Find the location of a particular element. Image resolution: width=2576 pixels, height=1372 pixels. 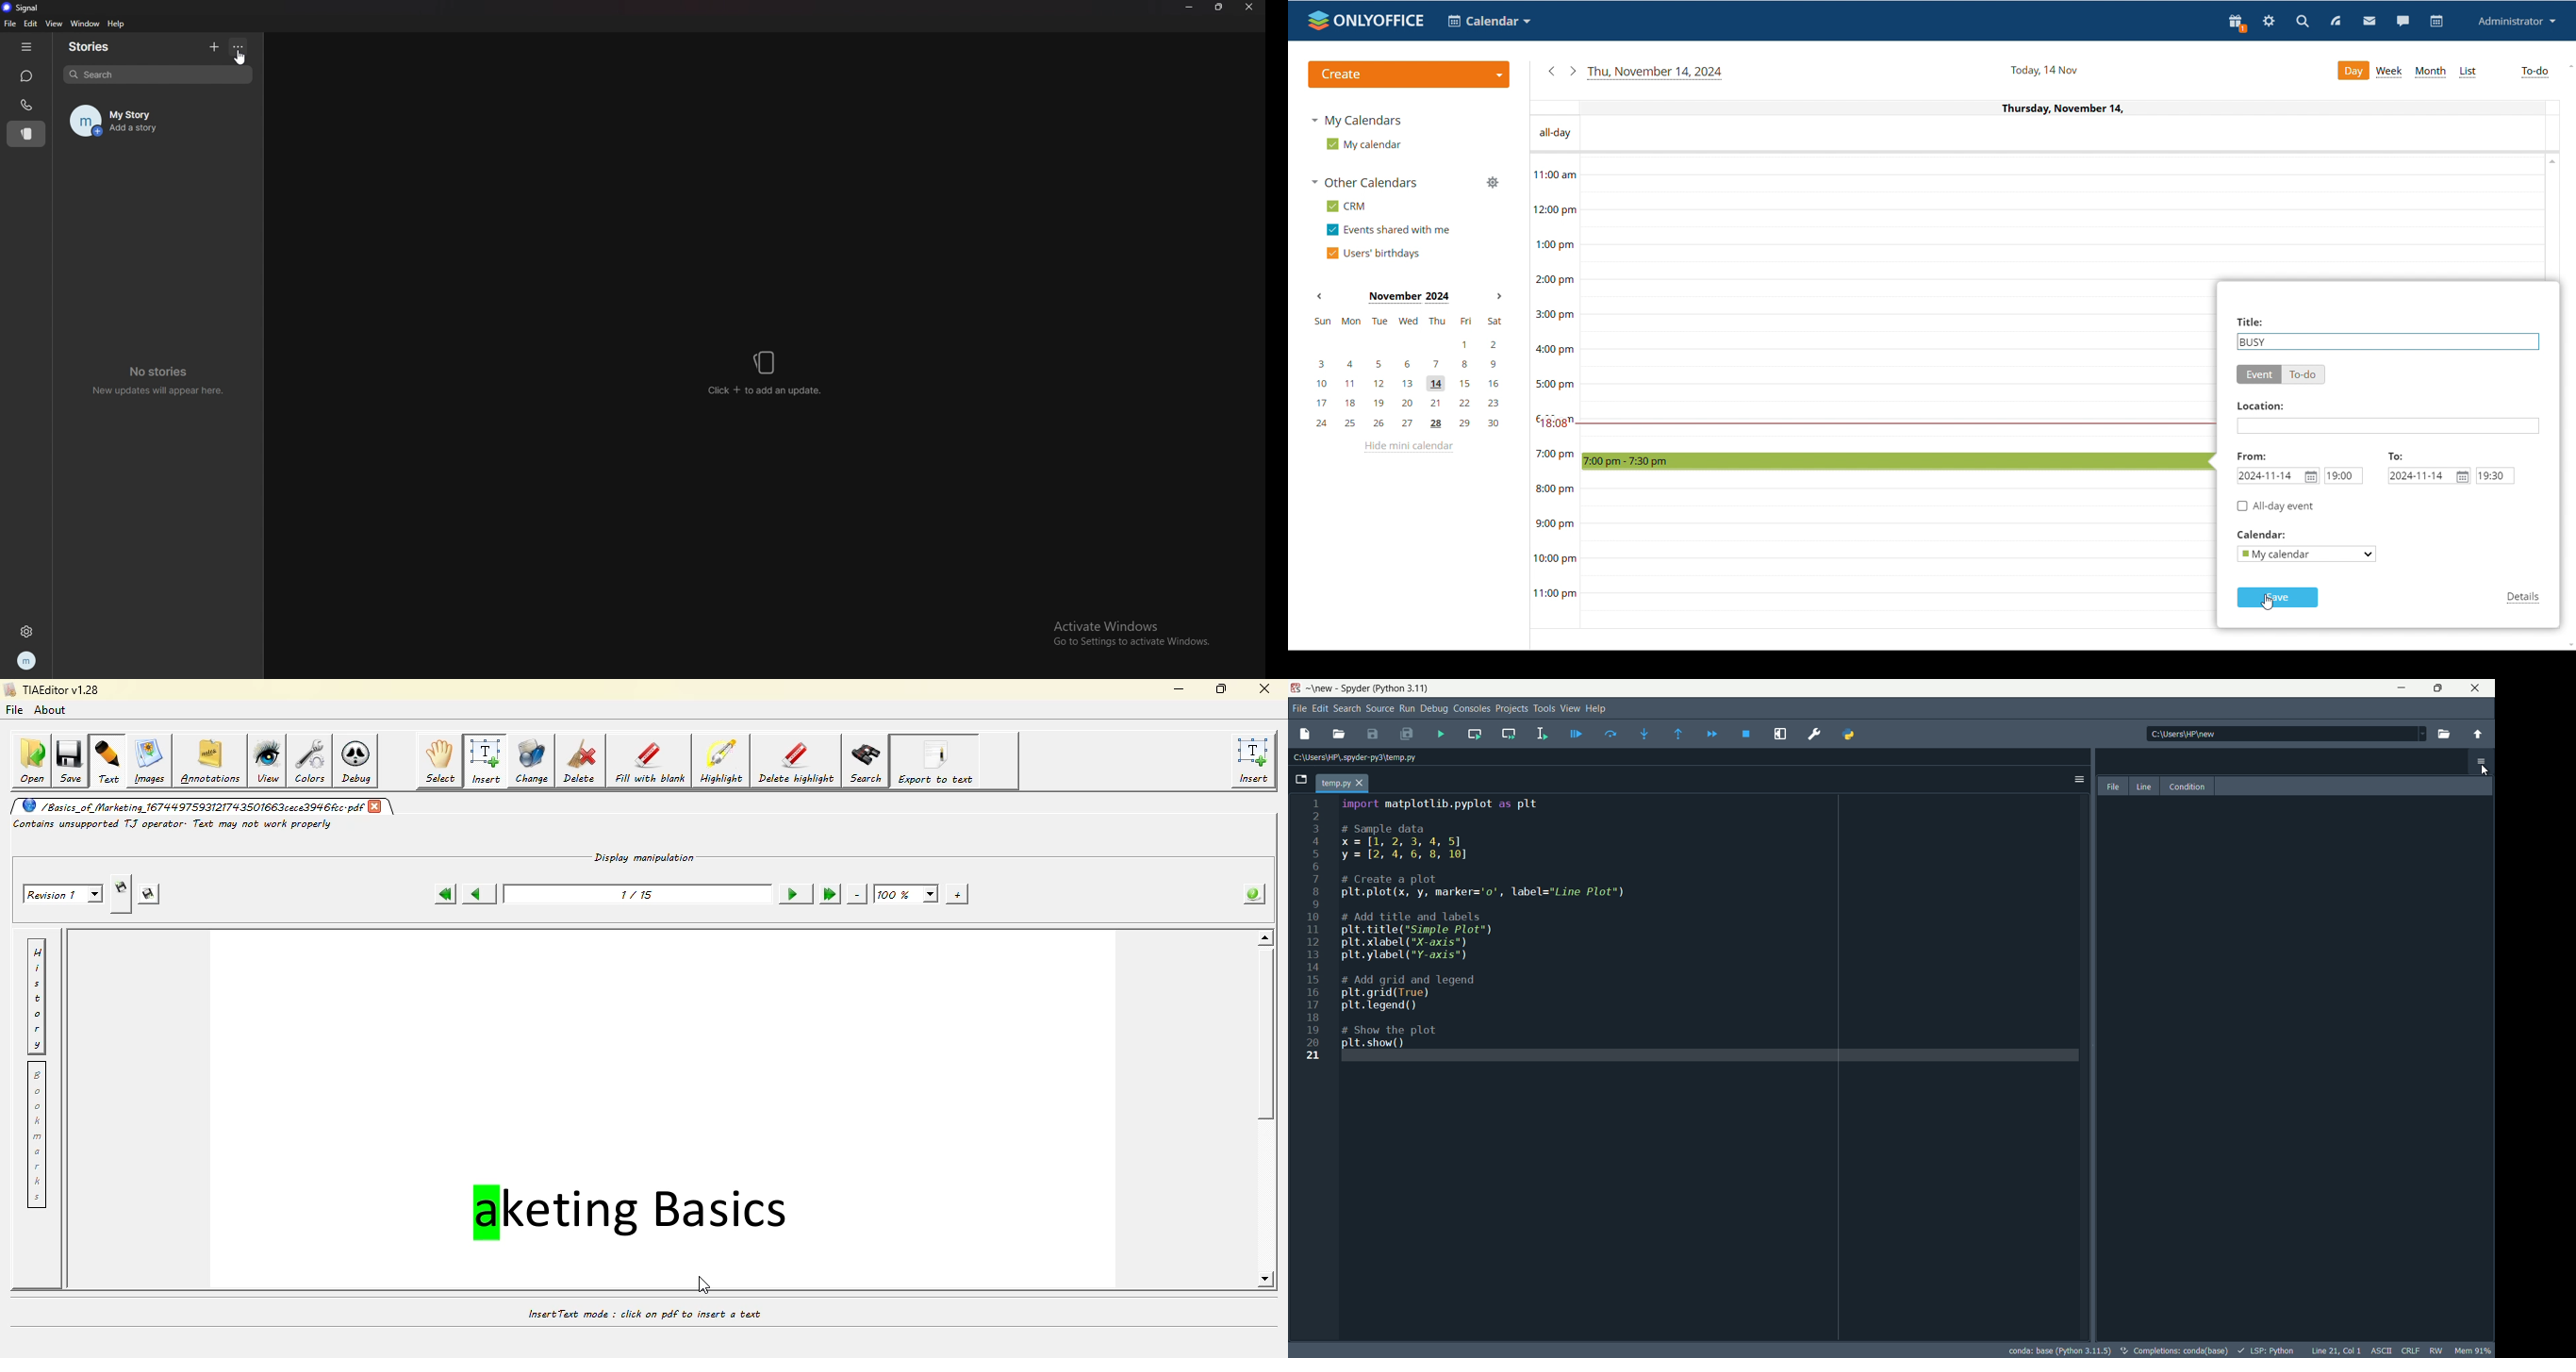

image is located at coordinates (150, 760).